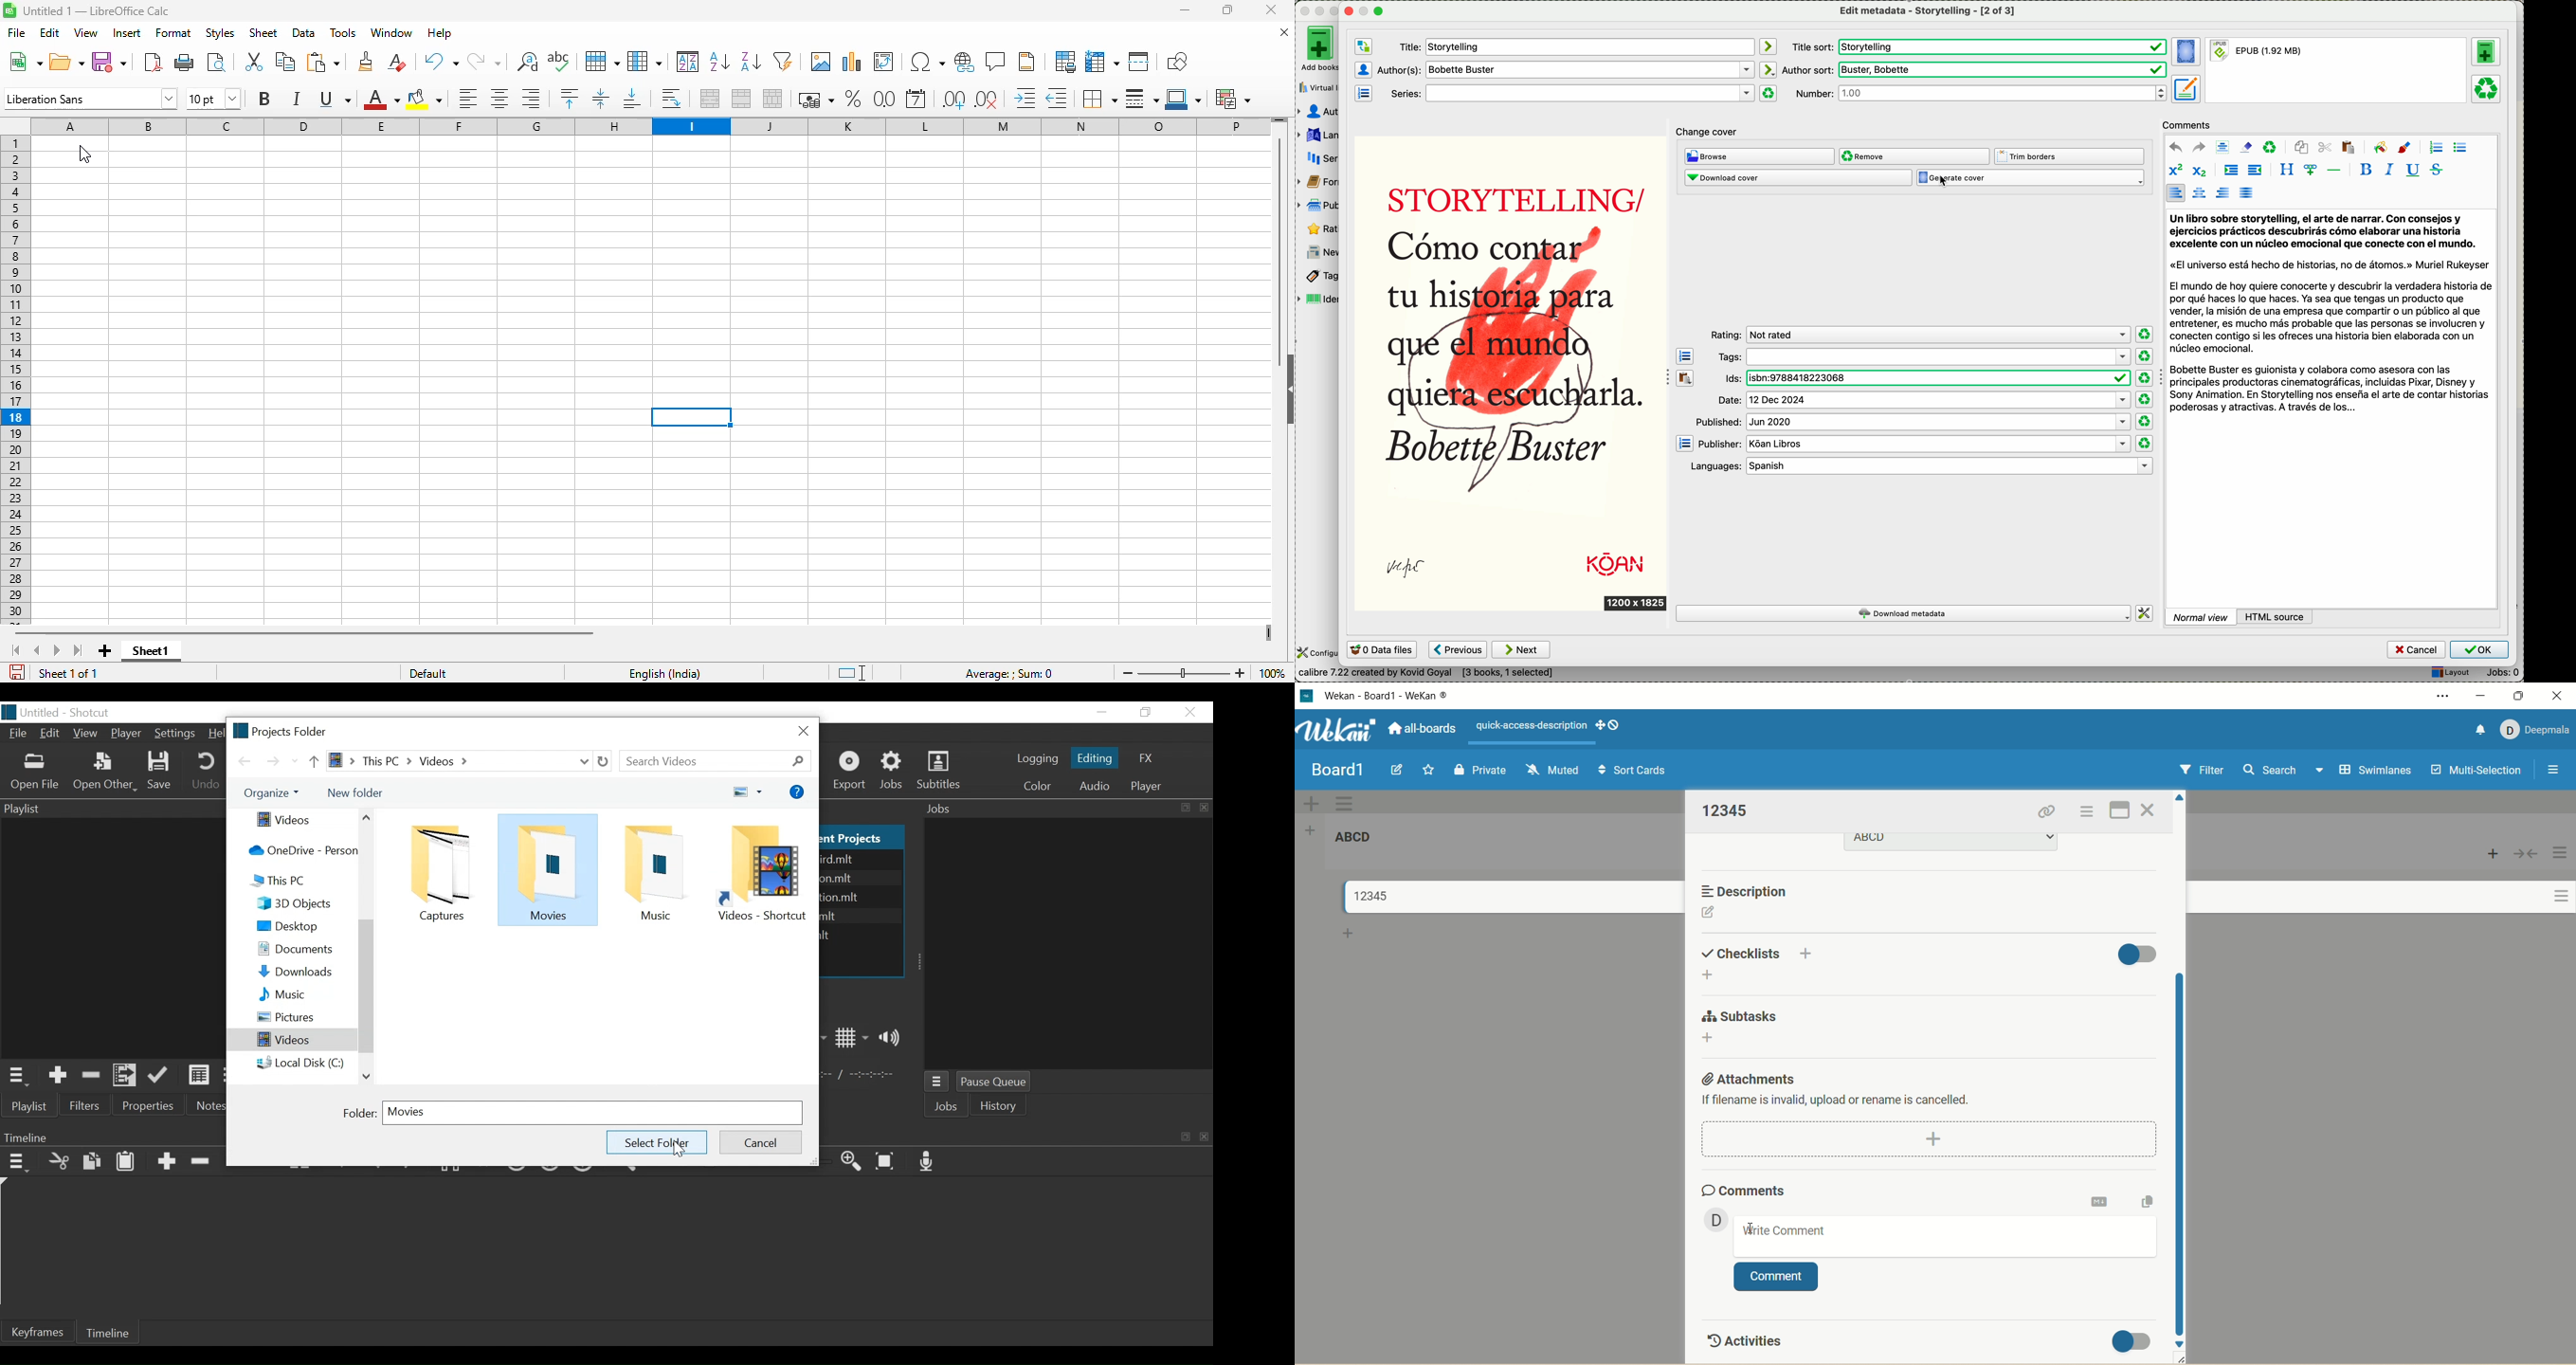 The image size is (2576, 1372). Describe the element at coordinates (1057, 99) in the screenshot. I see `decrease indent` at that location.